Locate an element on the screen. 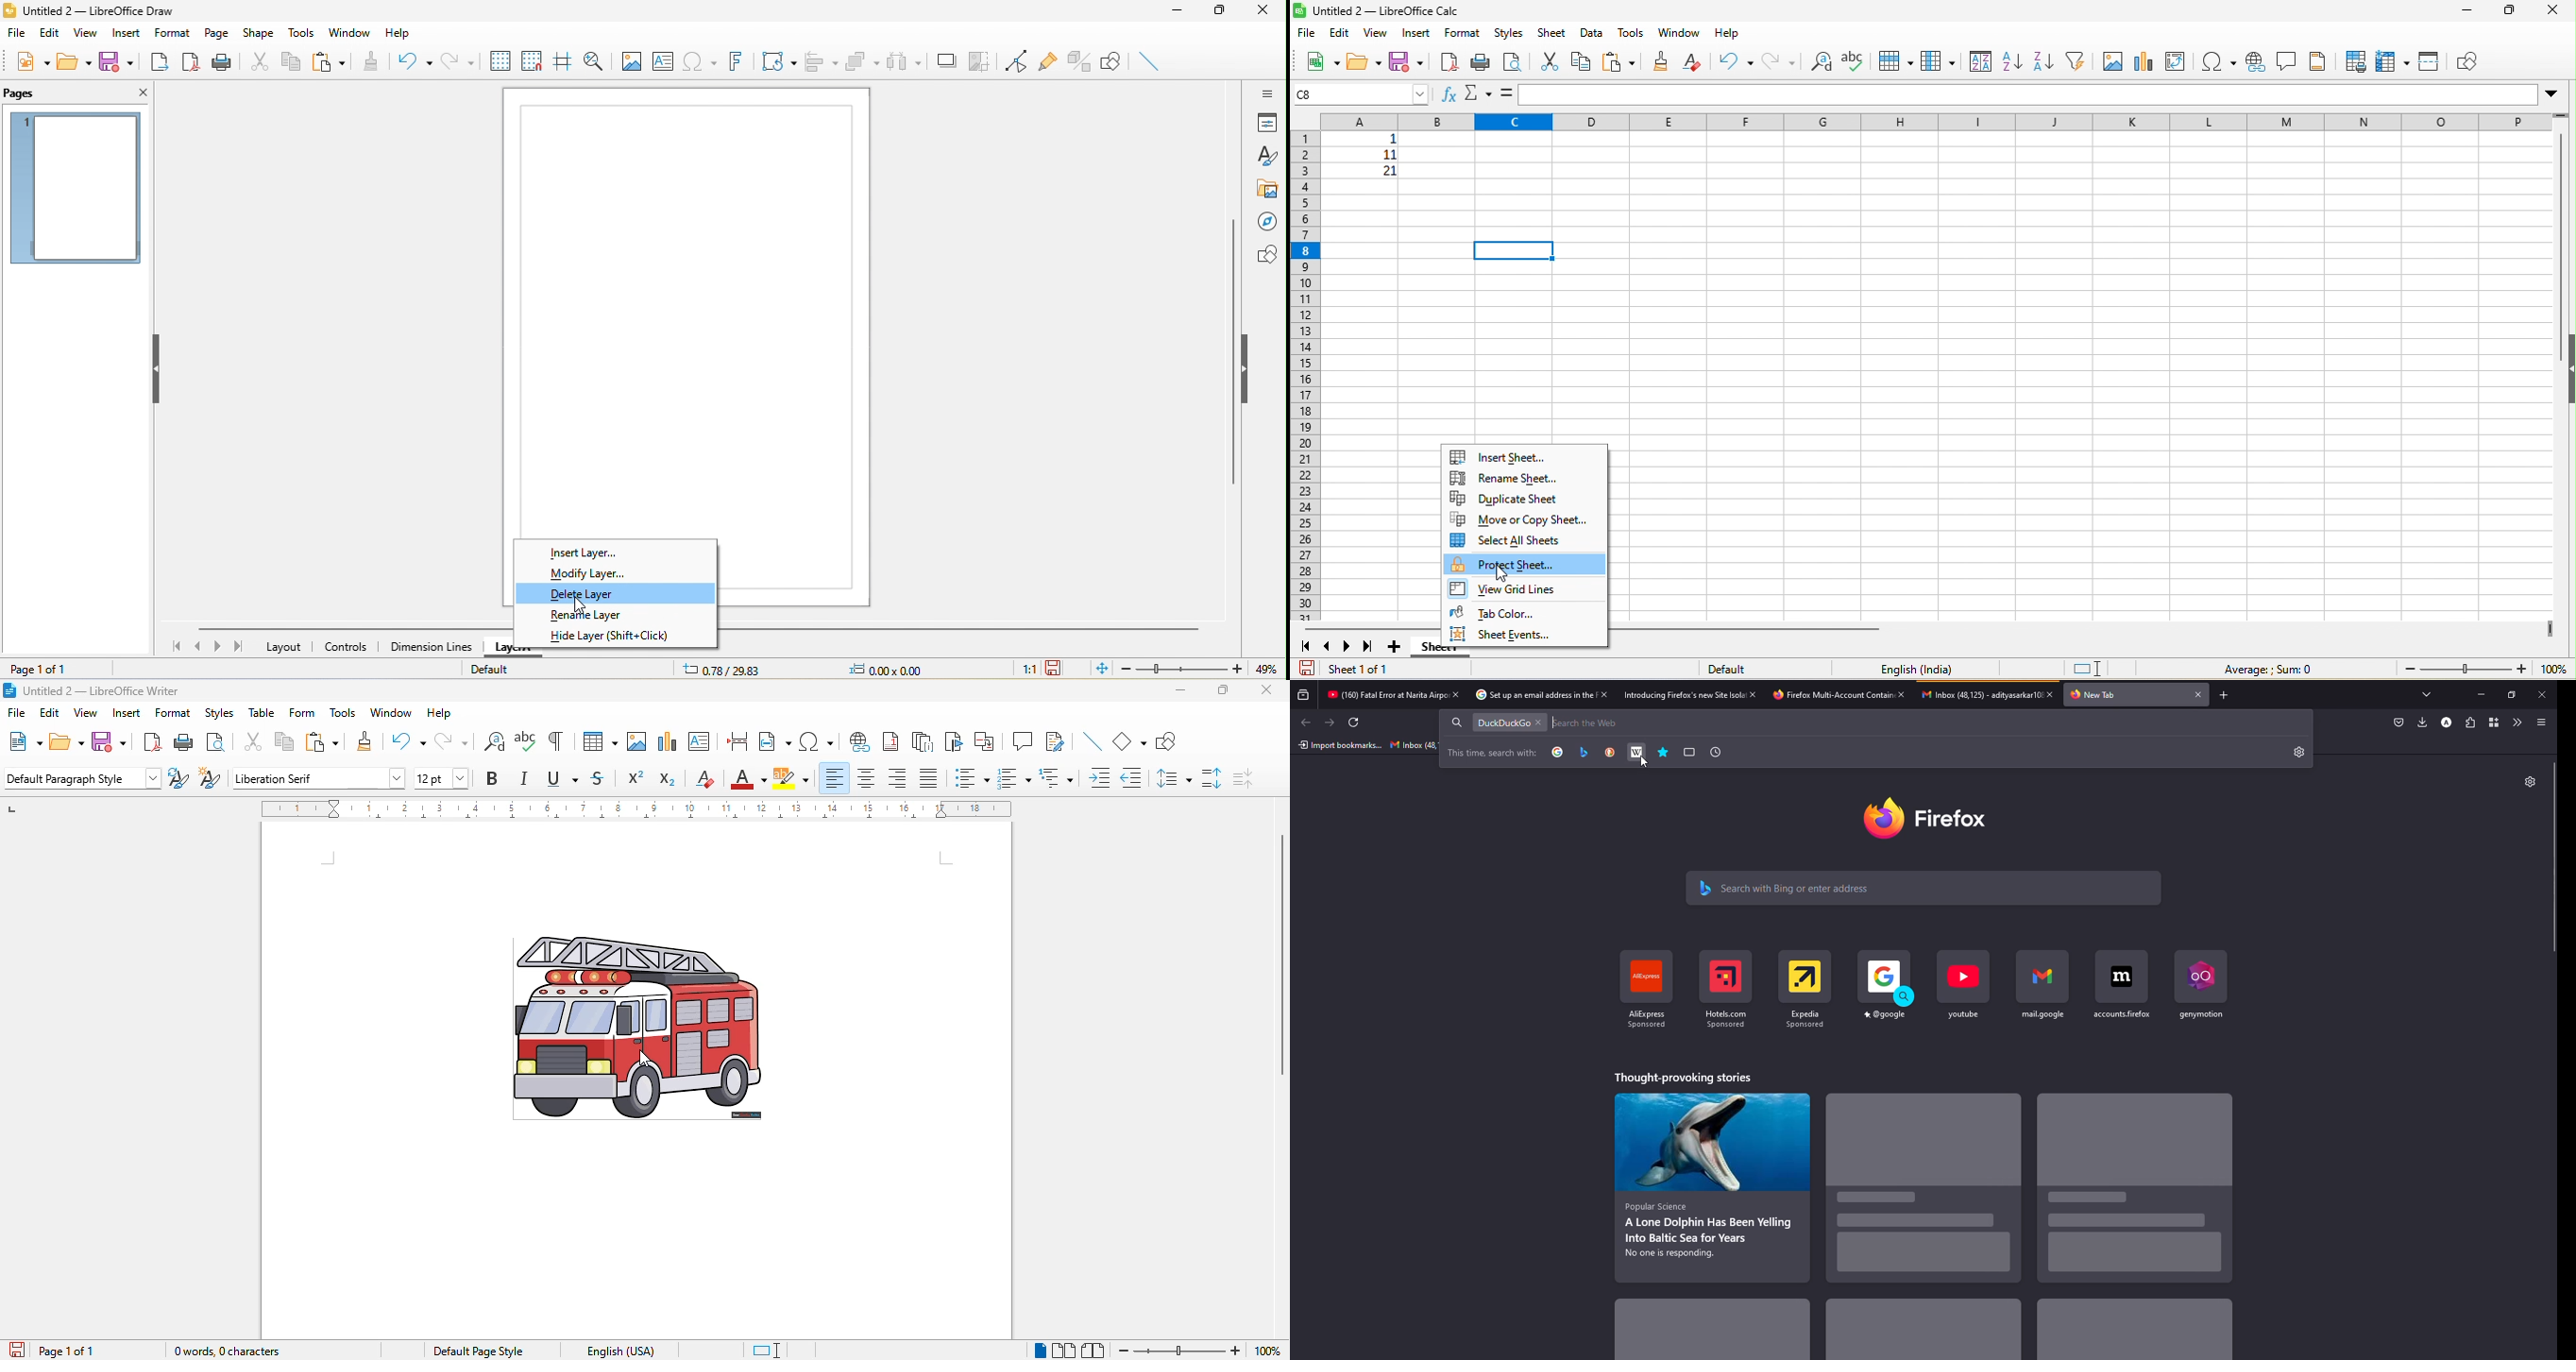 The height and width of the screenshot is (1372, 2576). clear direct formatting is located at coordinates (705, 777).